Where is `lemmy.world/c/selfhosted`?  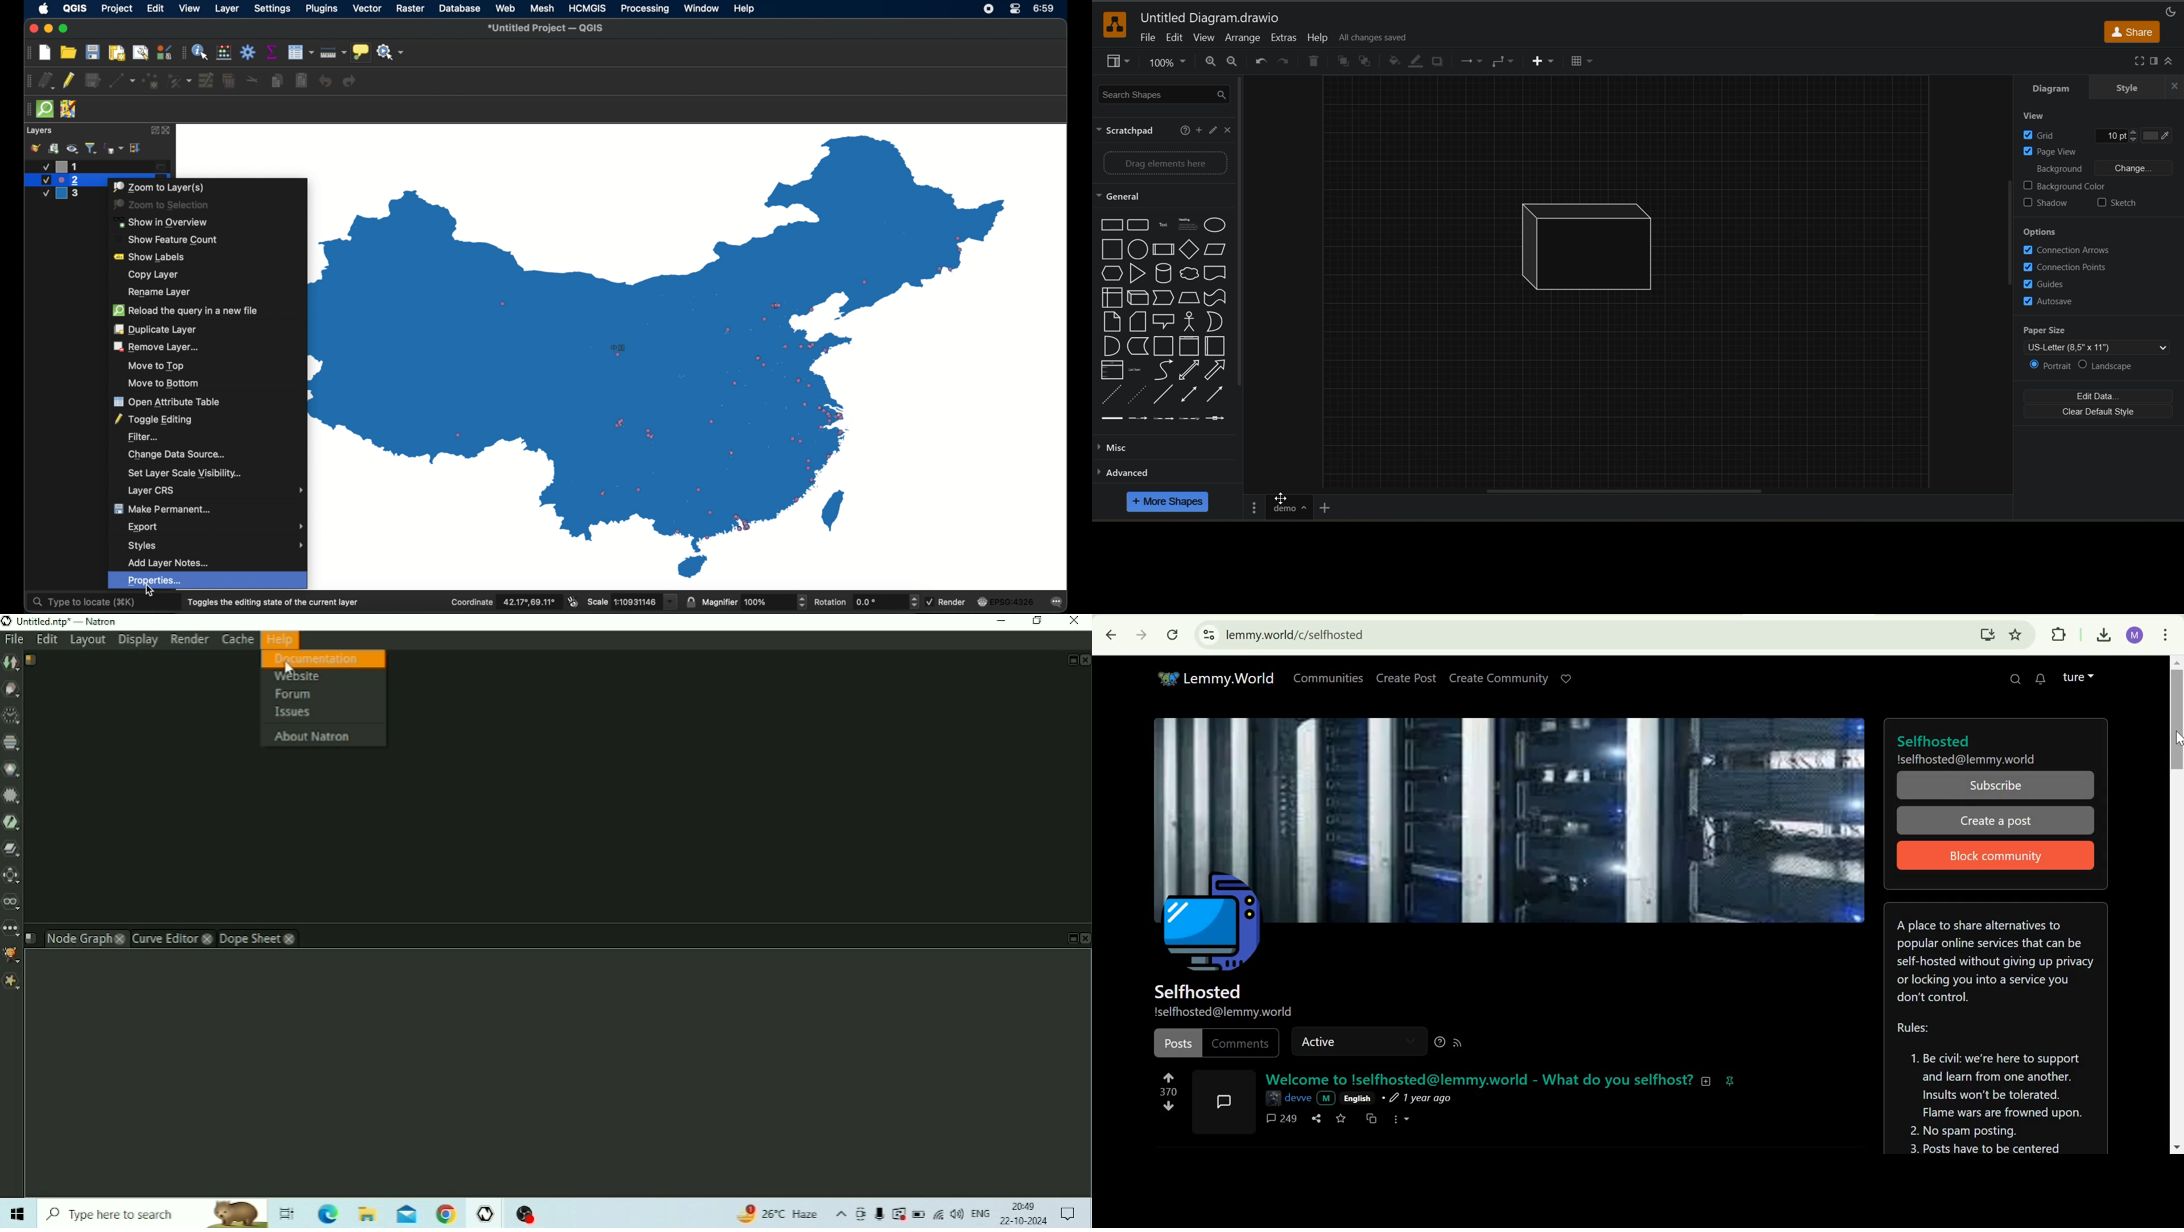 lemmy.world/c/selfhosted is located at coordinates (1296, 635).